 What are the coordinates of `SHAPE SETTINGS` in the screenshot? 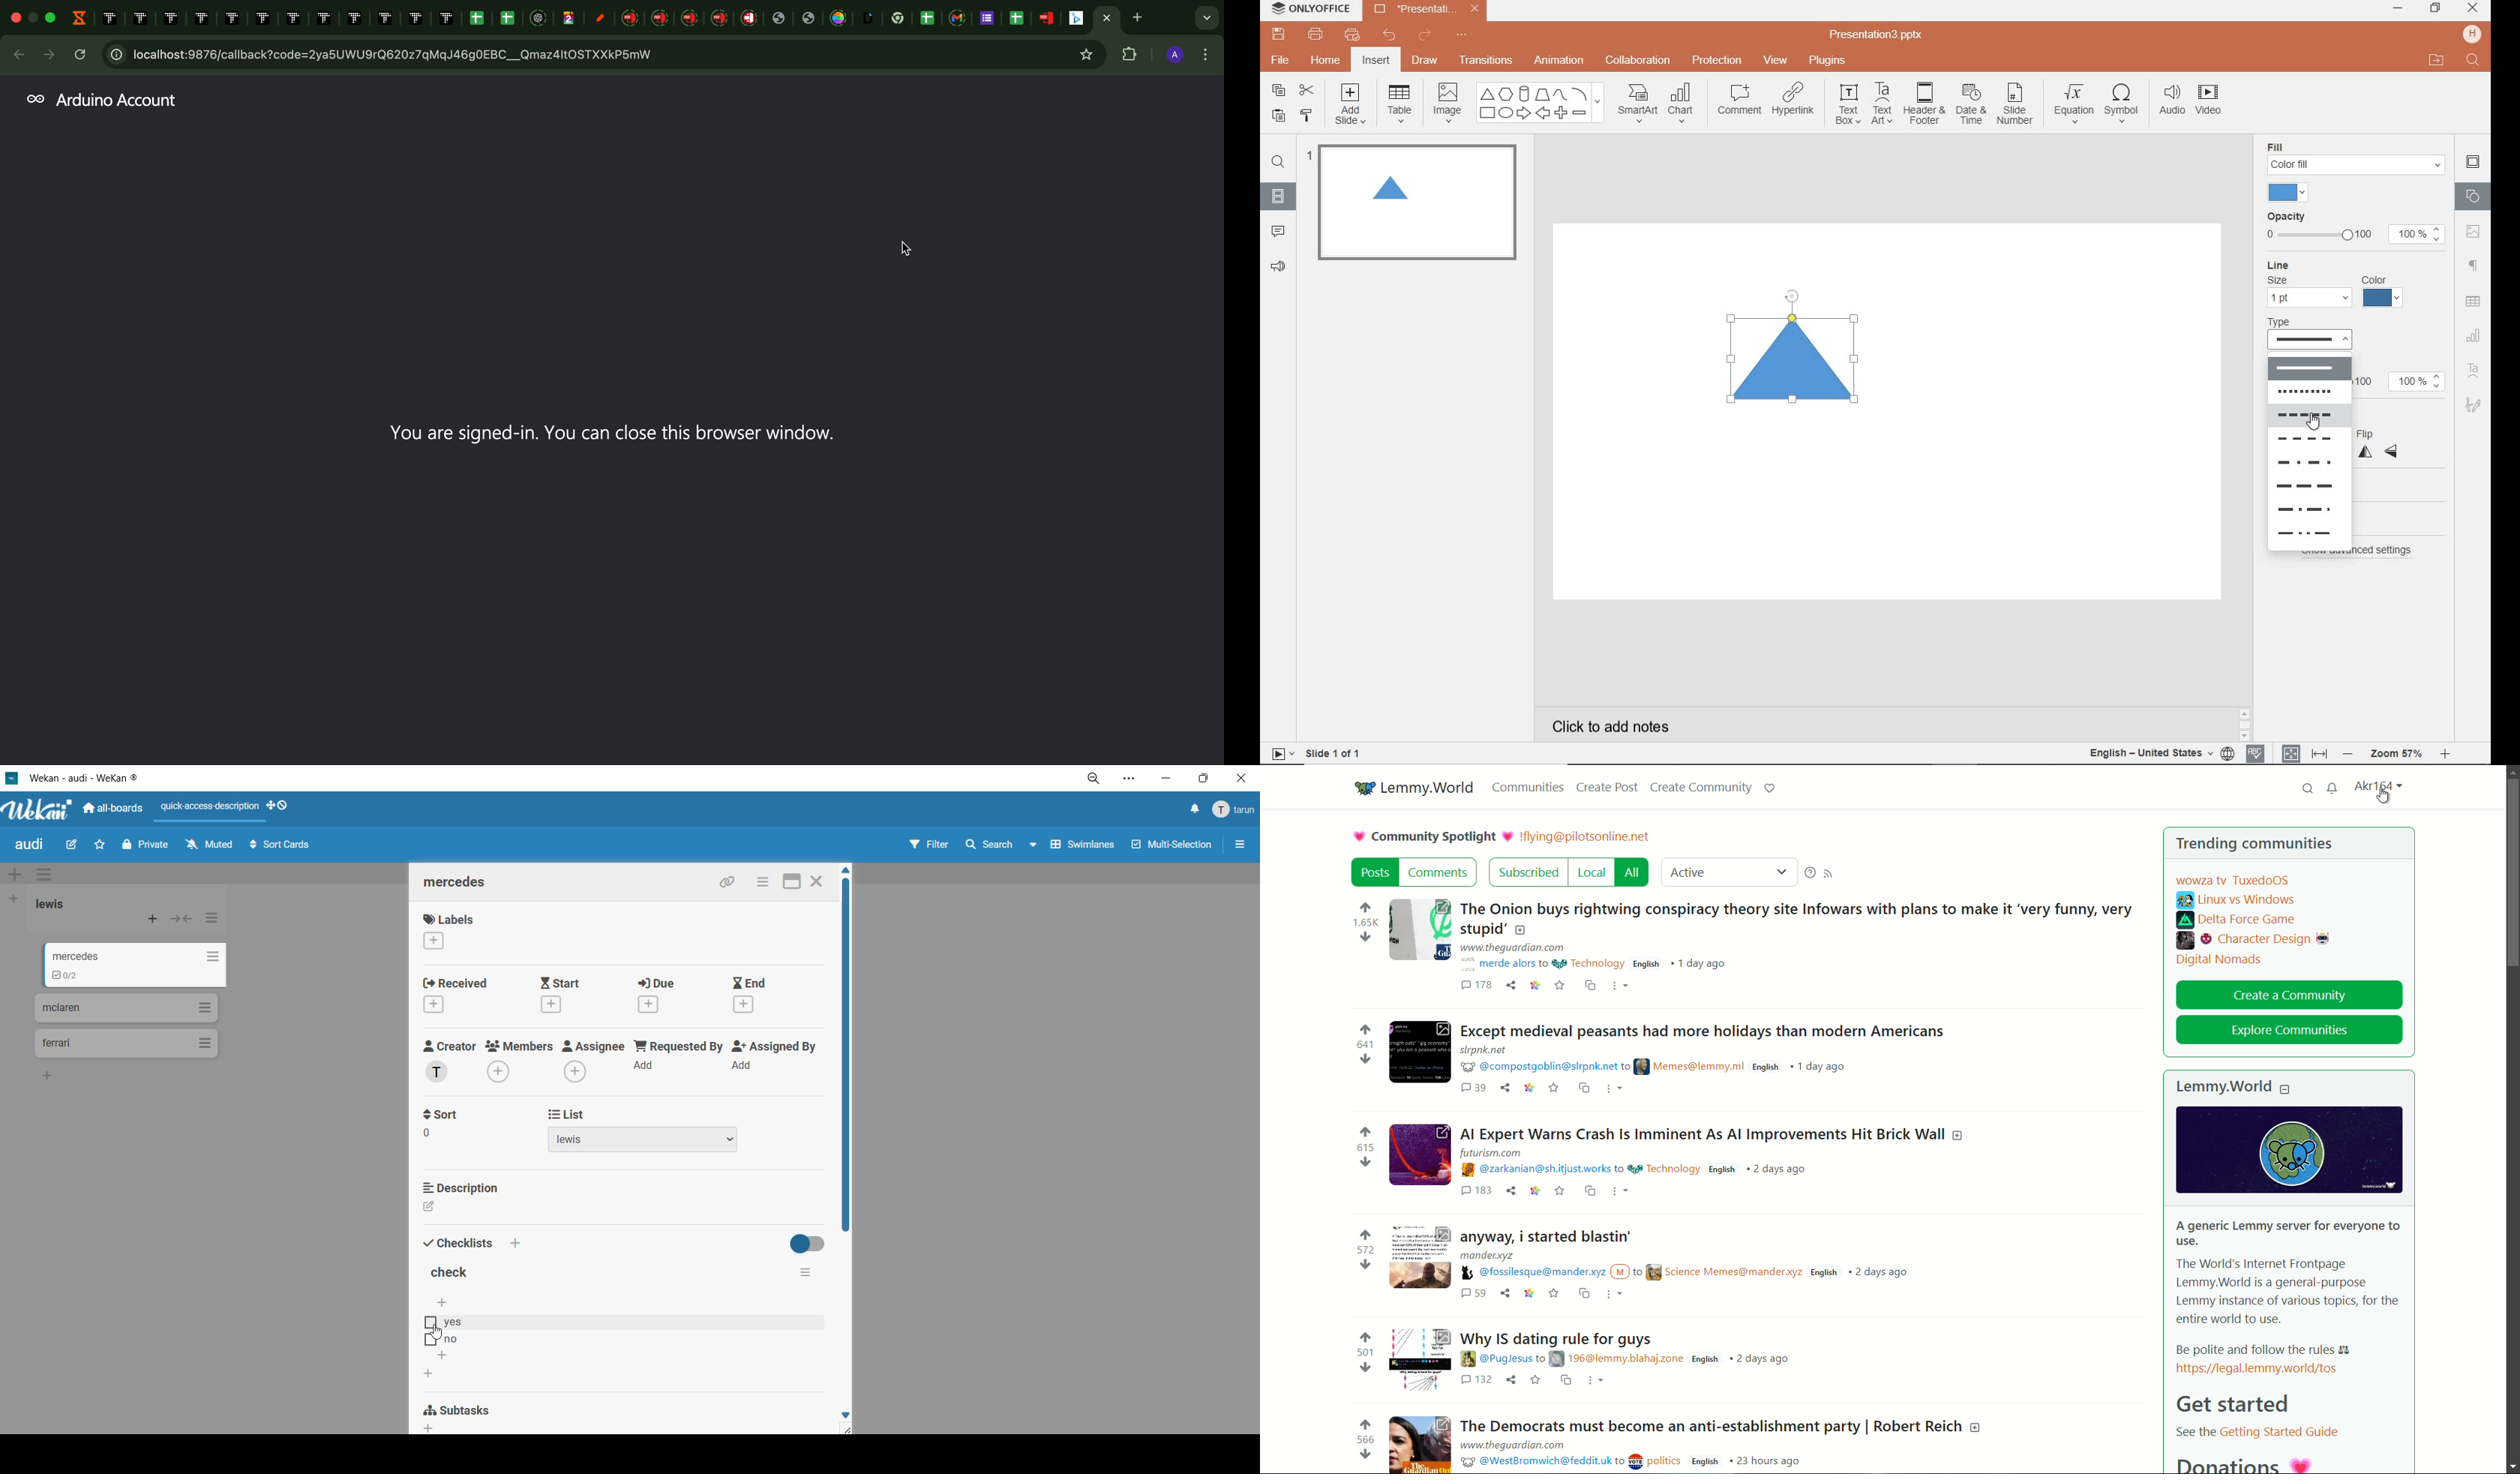 It's located at (2471, 196).